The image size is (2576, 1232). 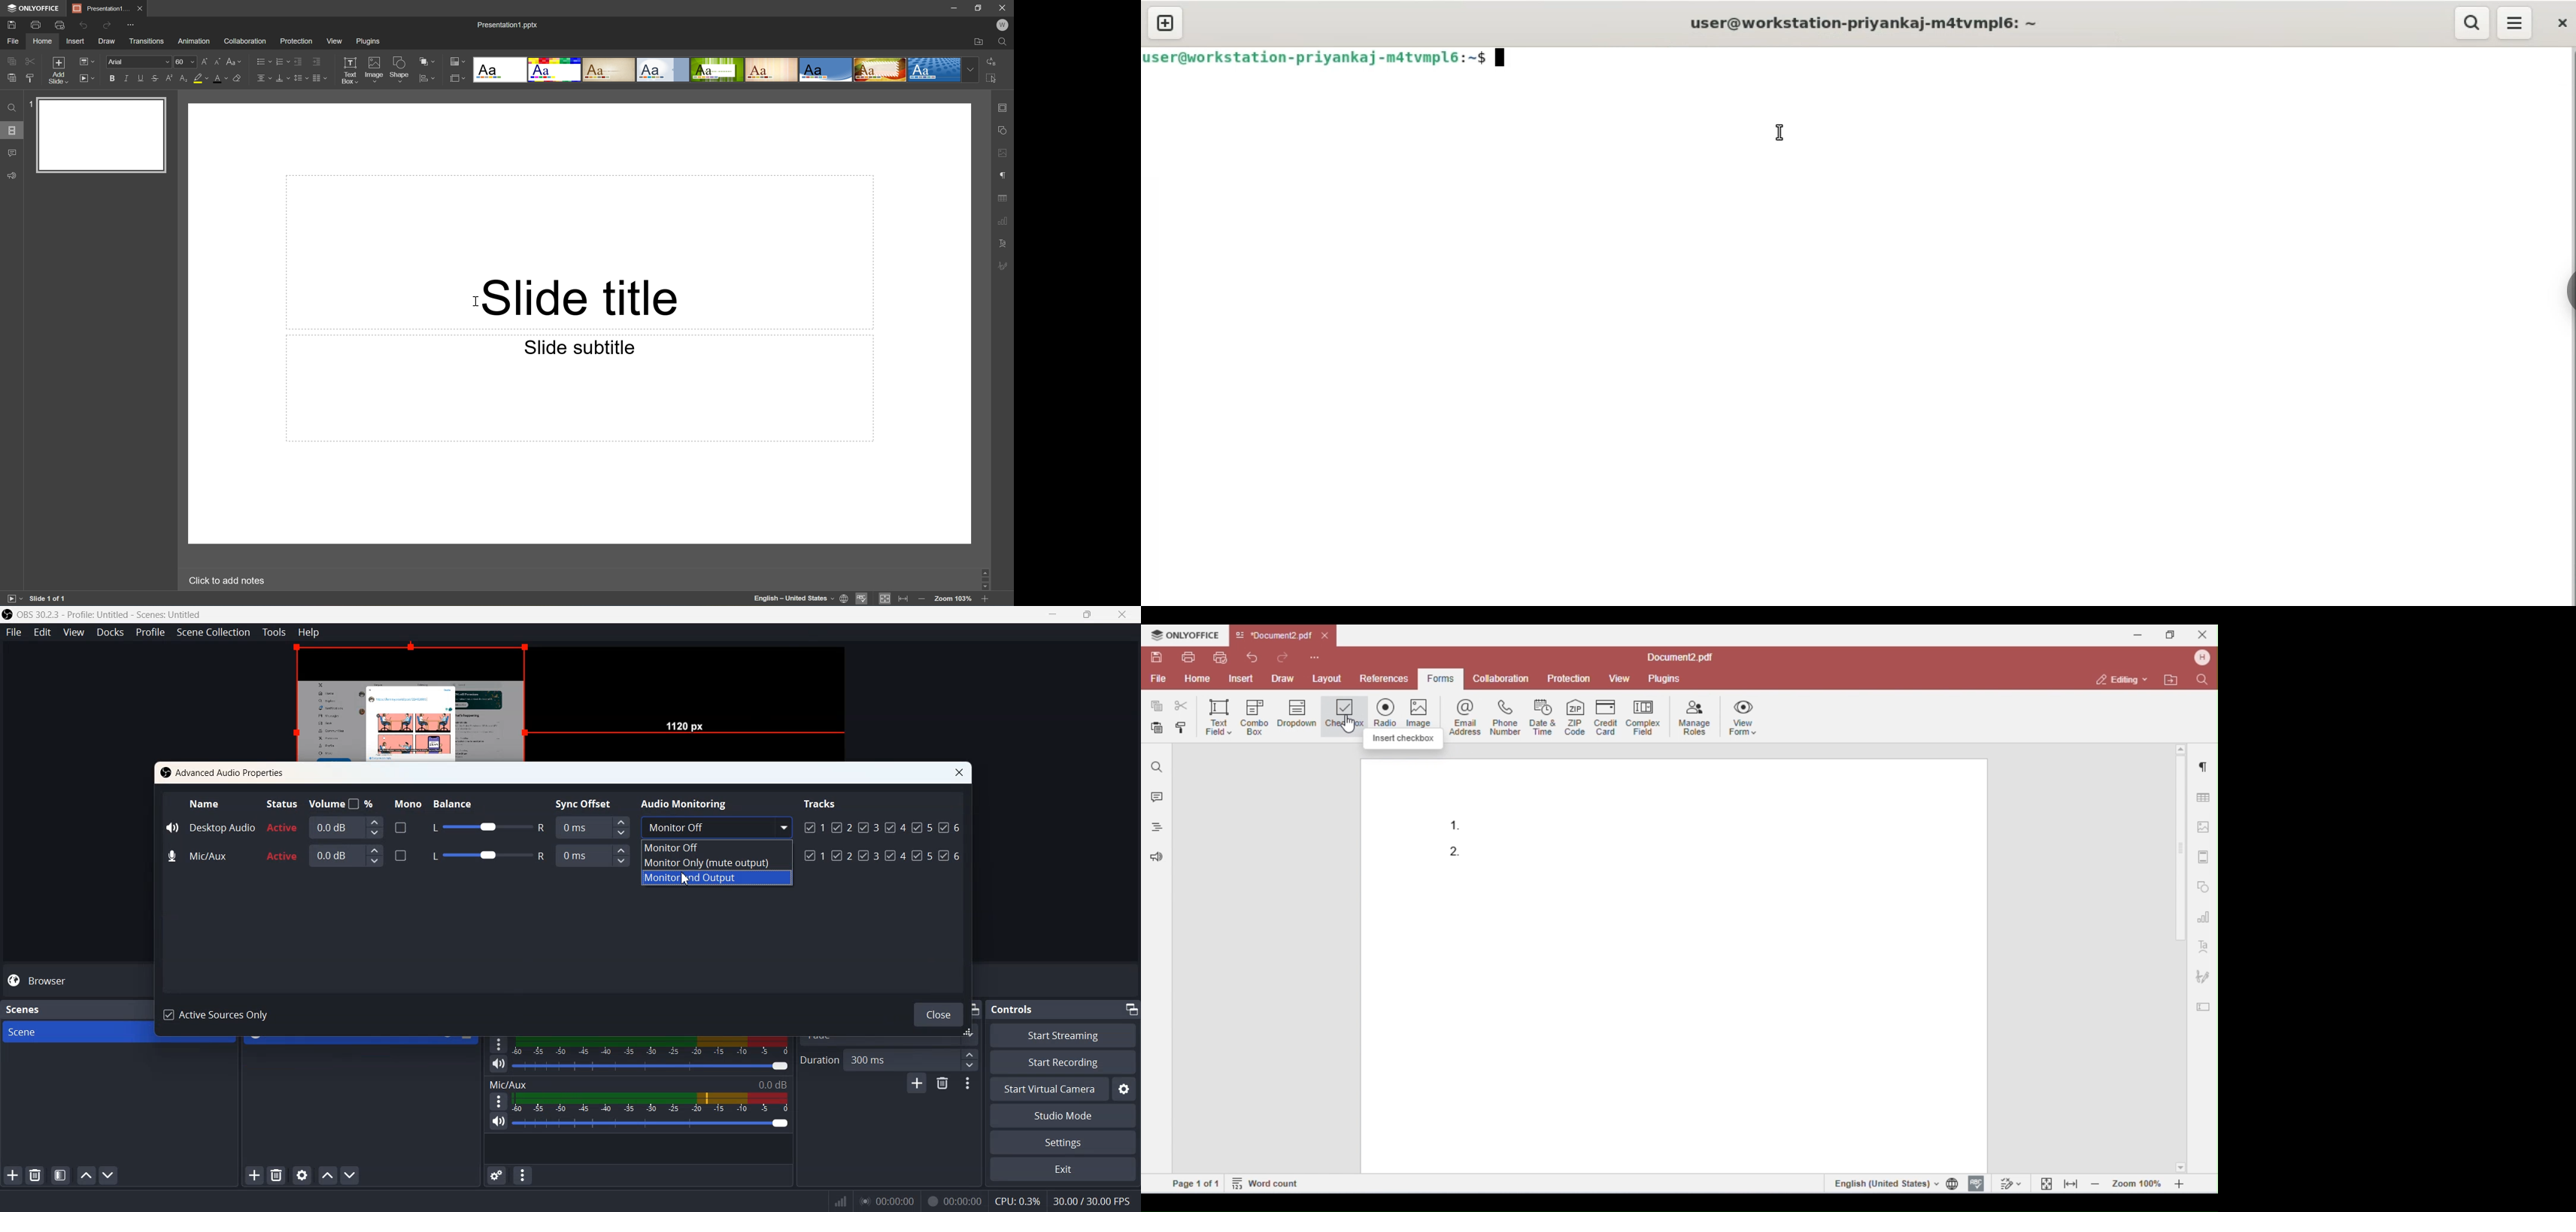 I want to click on Insert columns, so click(x=320, y=78).